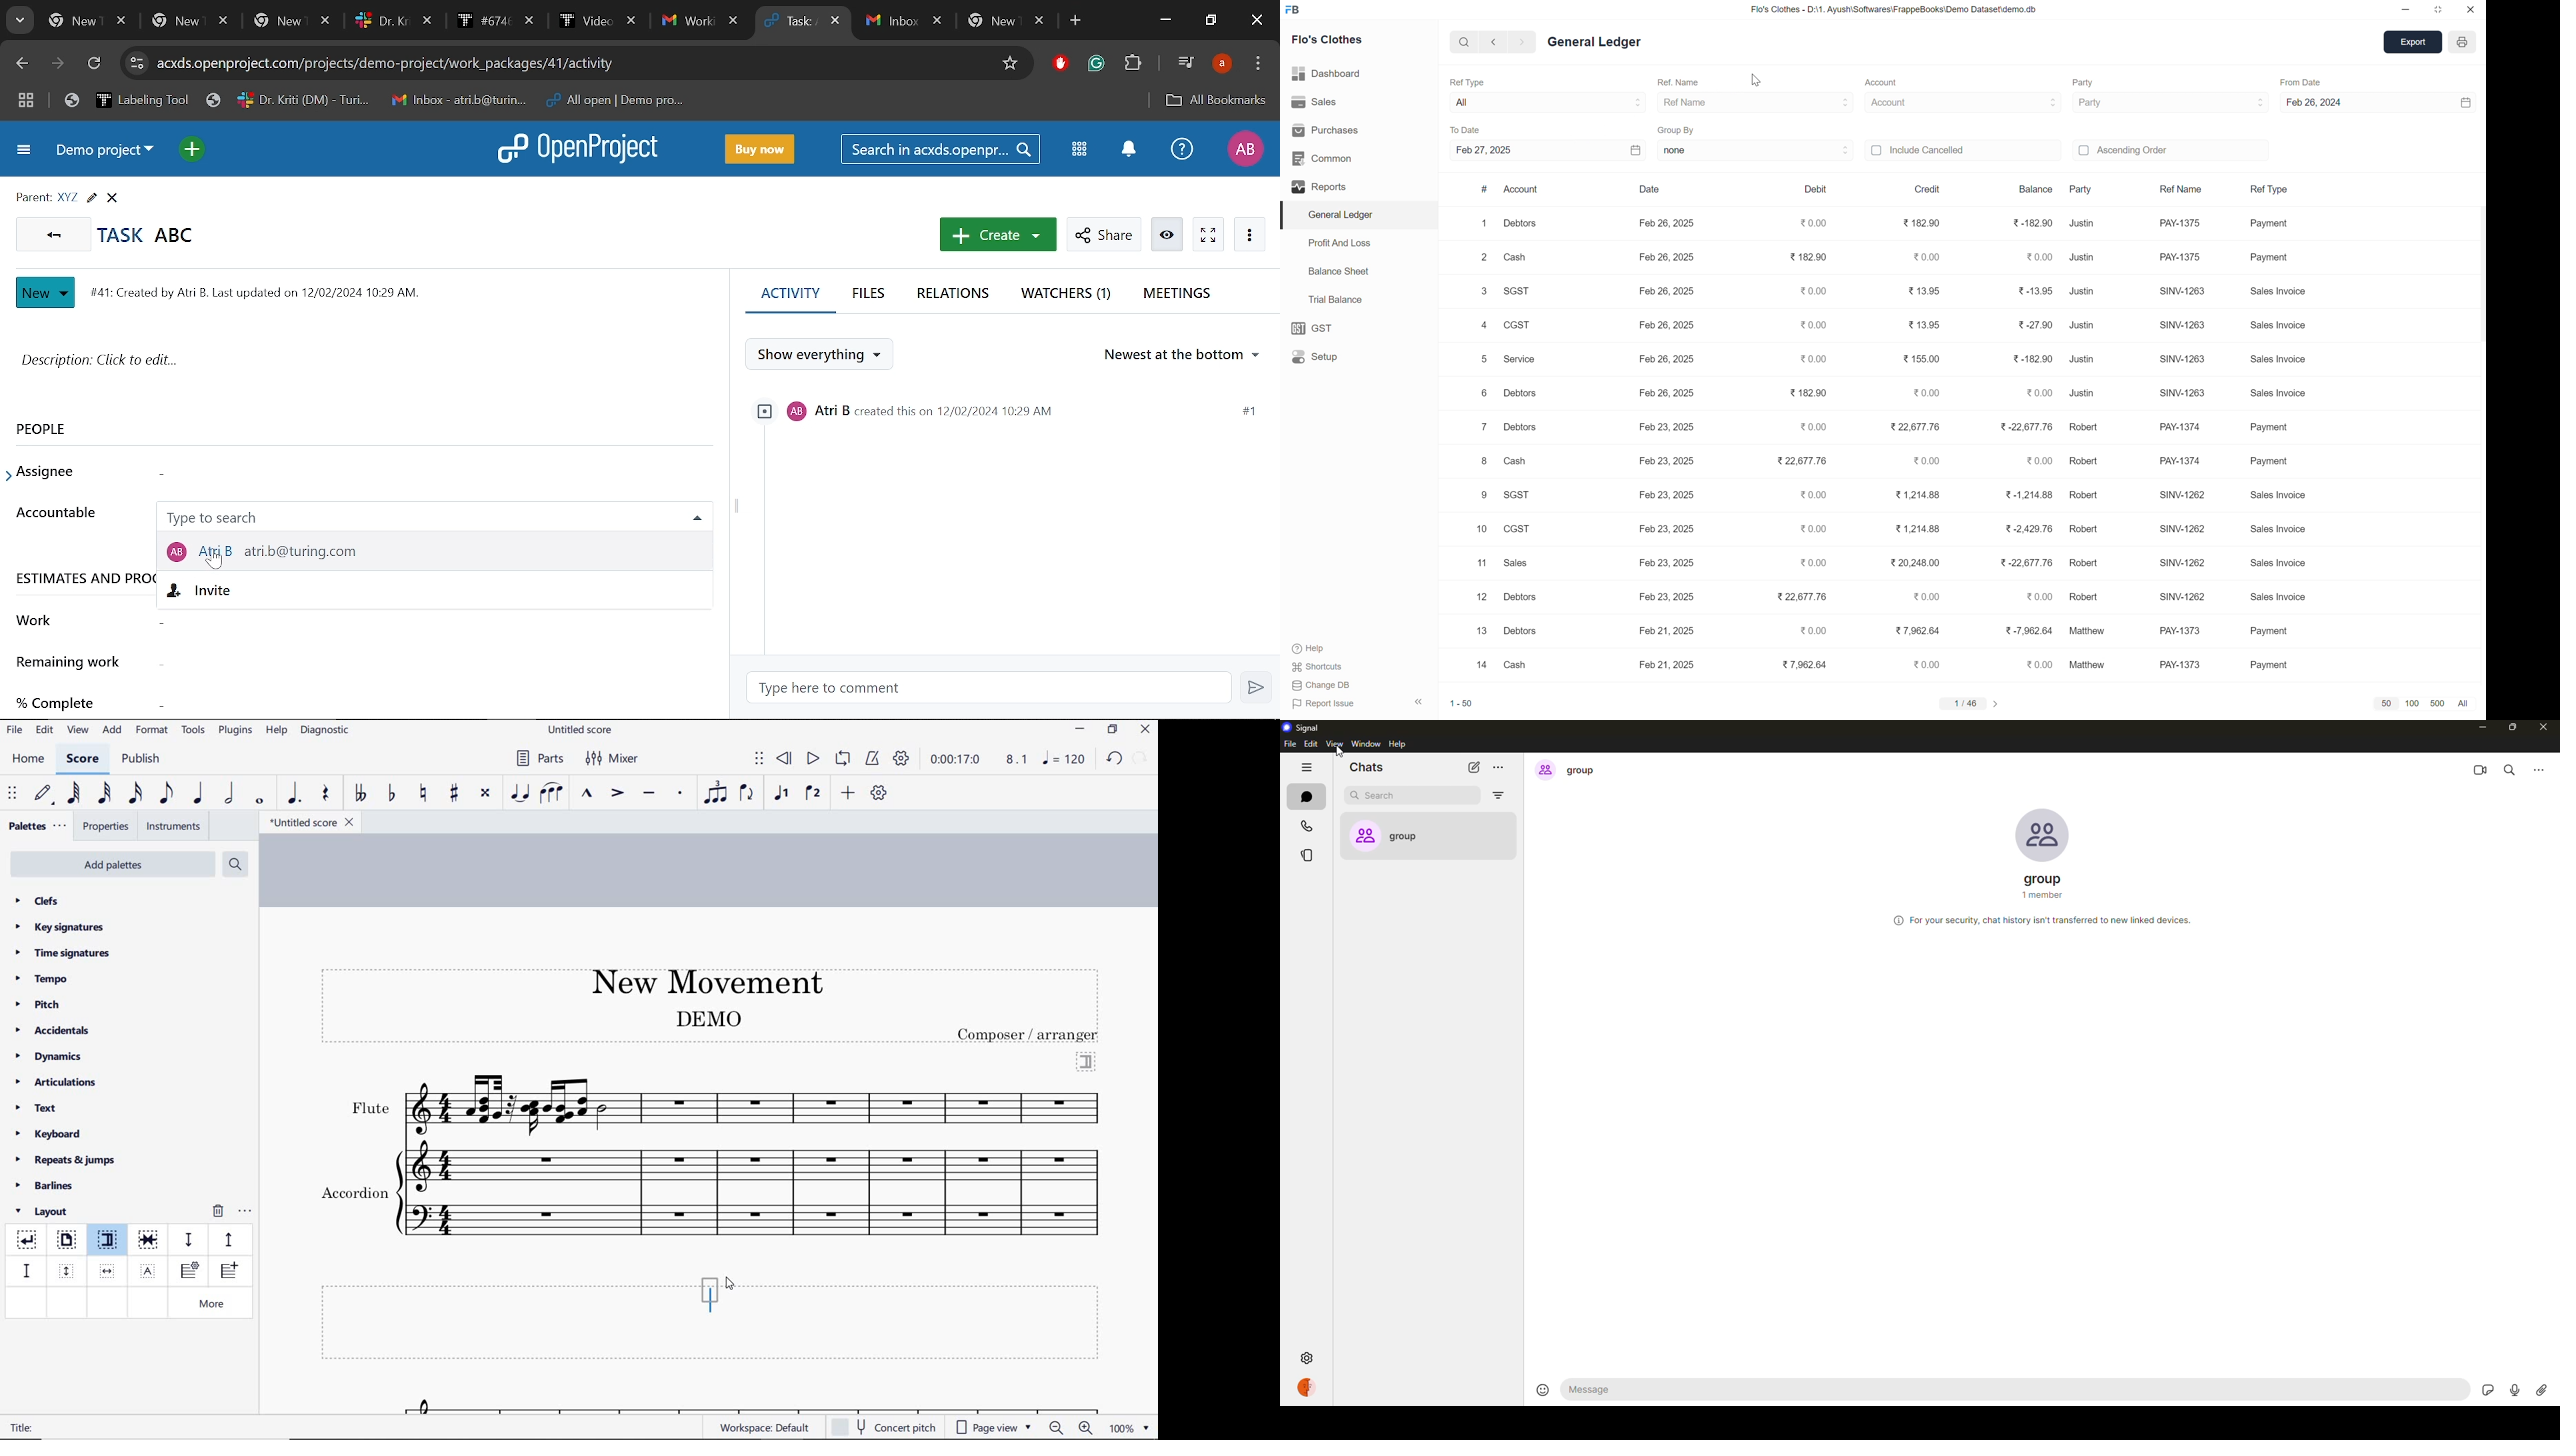 Image resolution: width=2576 pixels, height=1456 pixels. I want to click on minimize, so click(2481, 727).